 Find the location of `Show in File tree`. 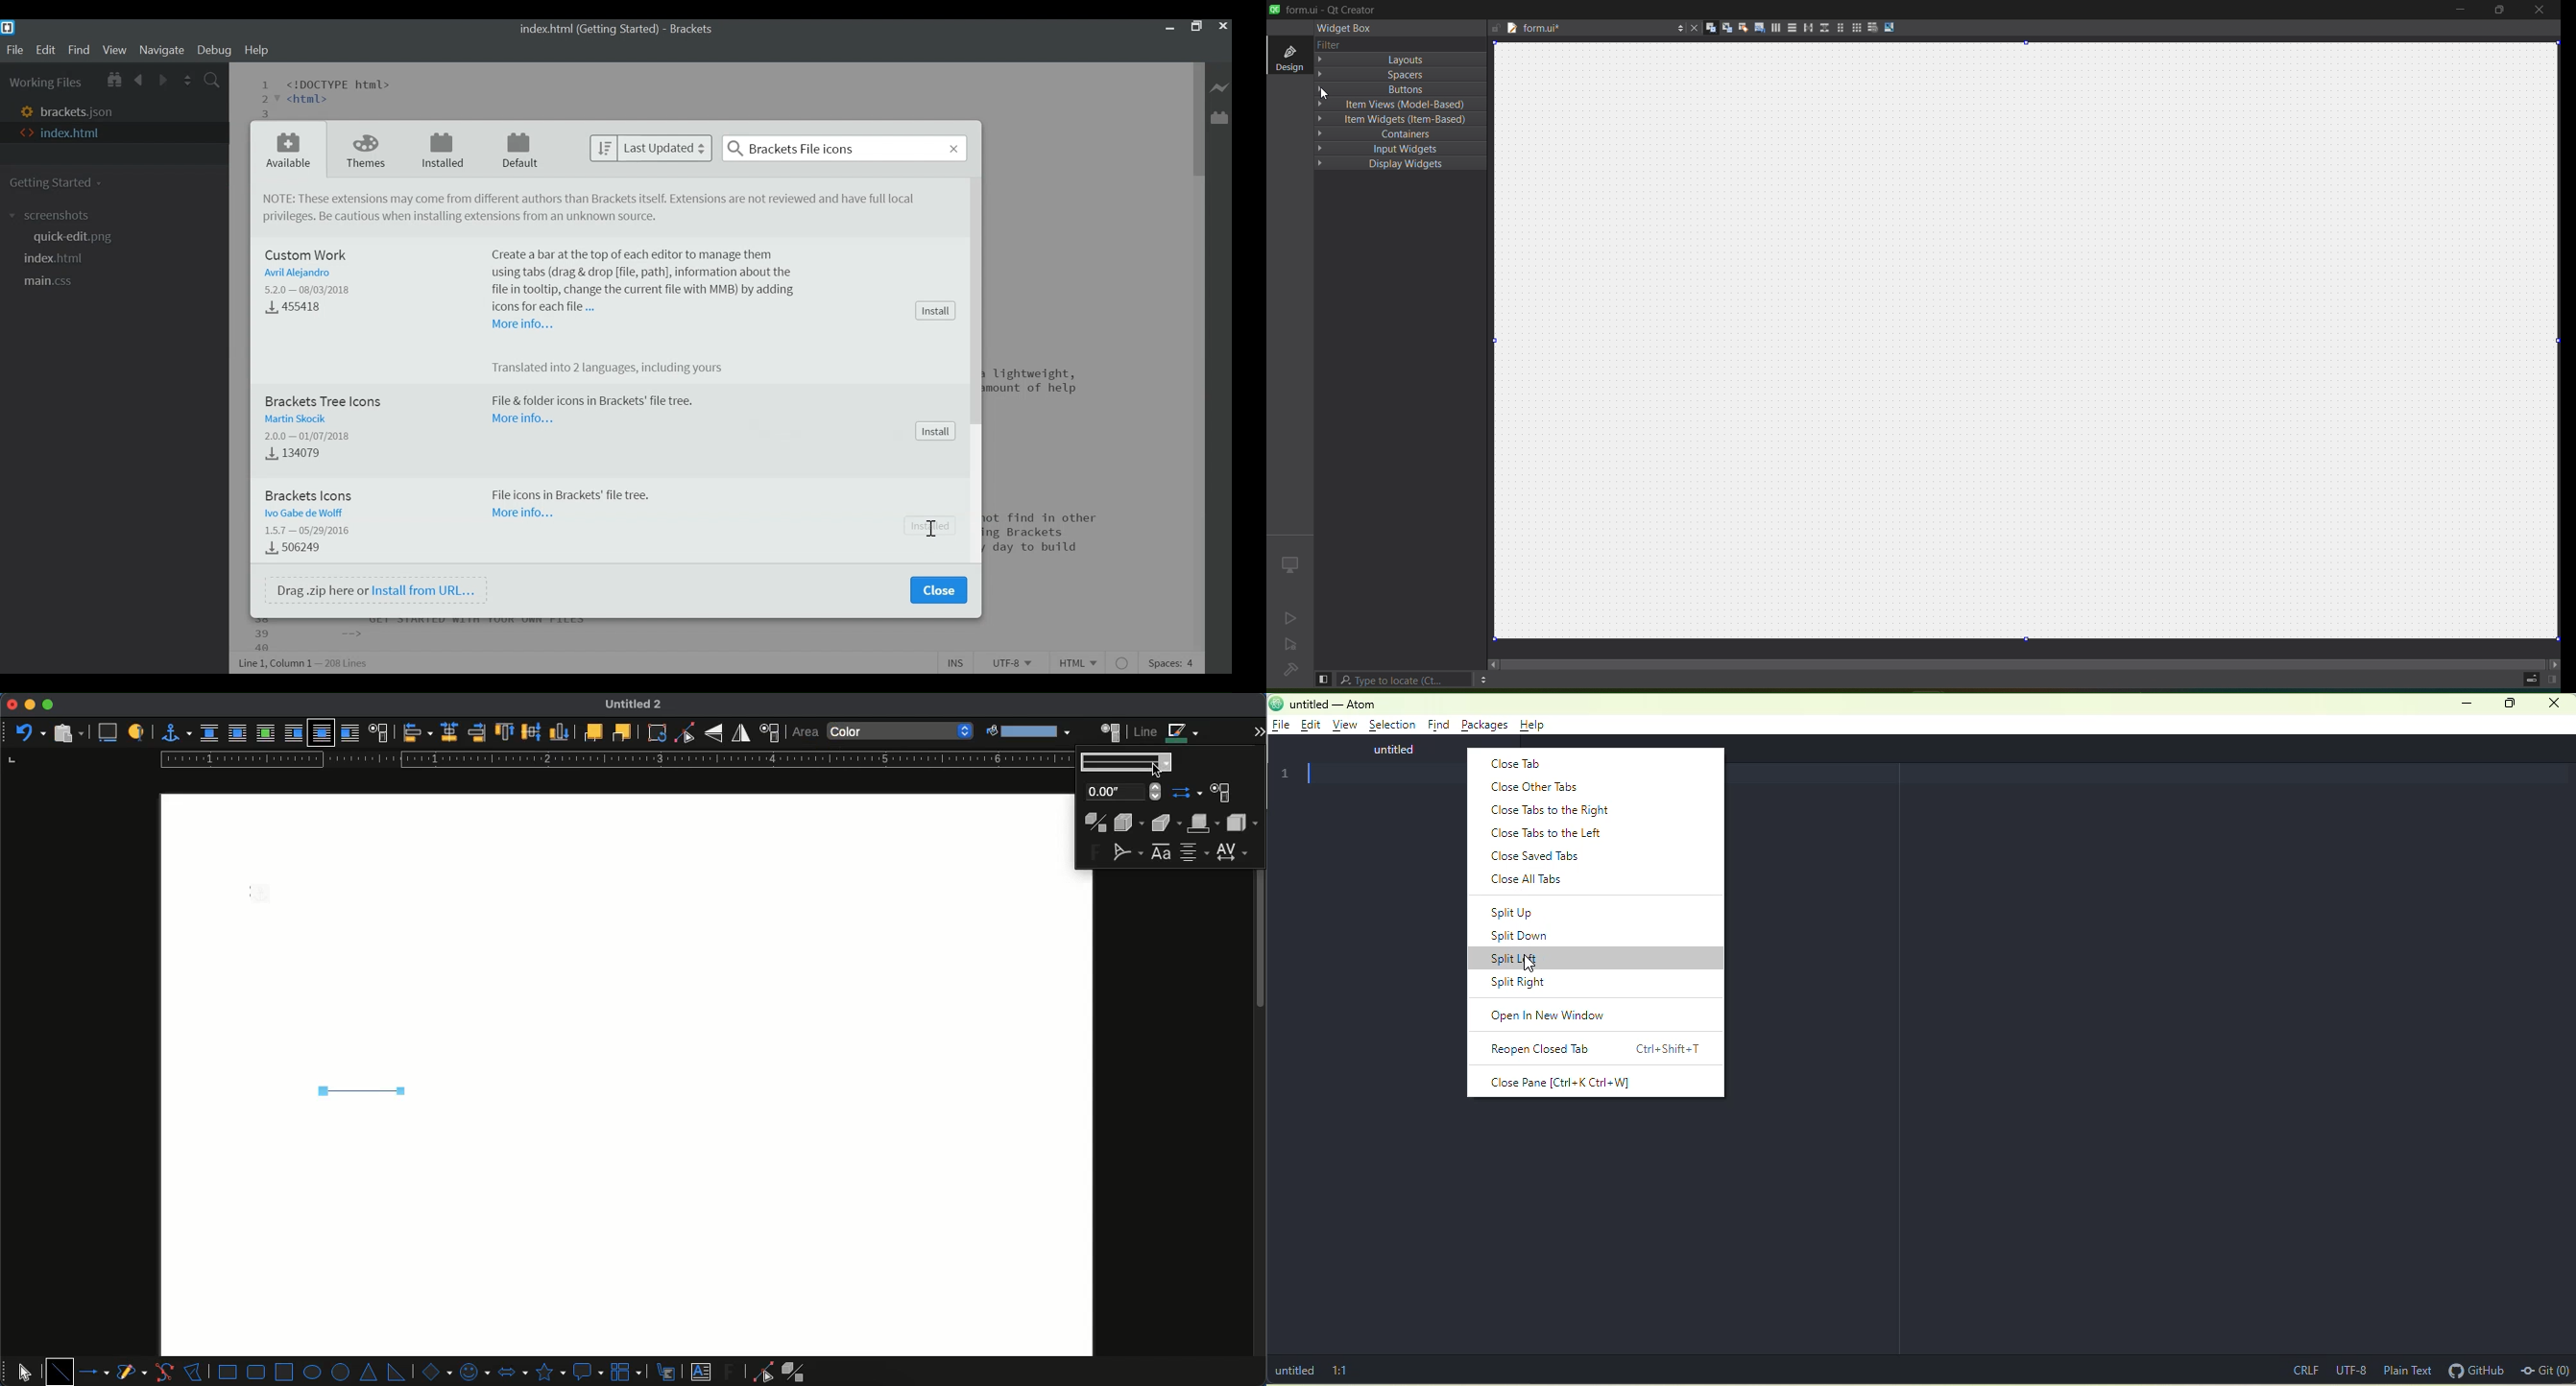

Show in File tree is located at coordinates (115, 80).